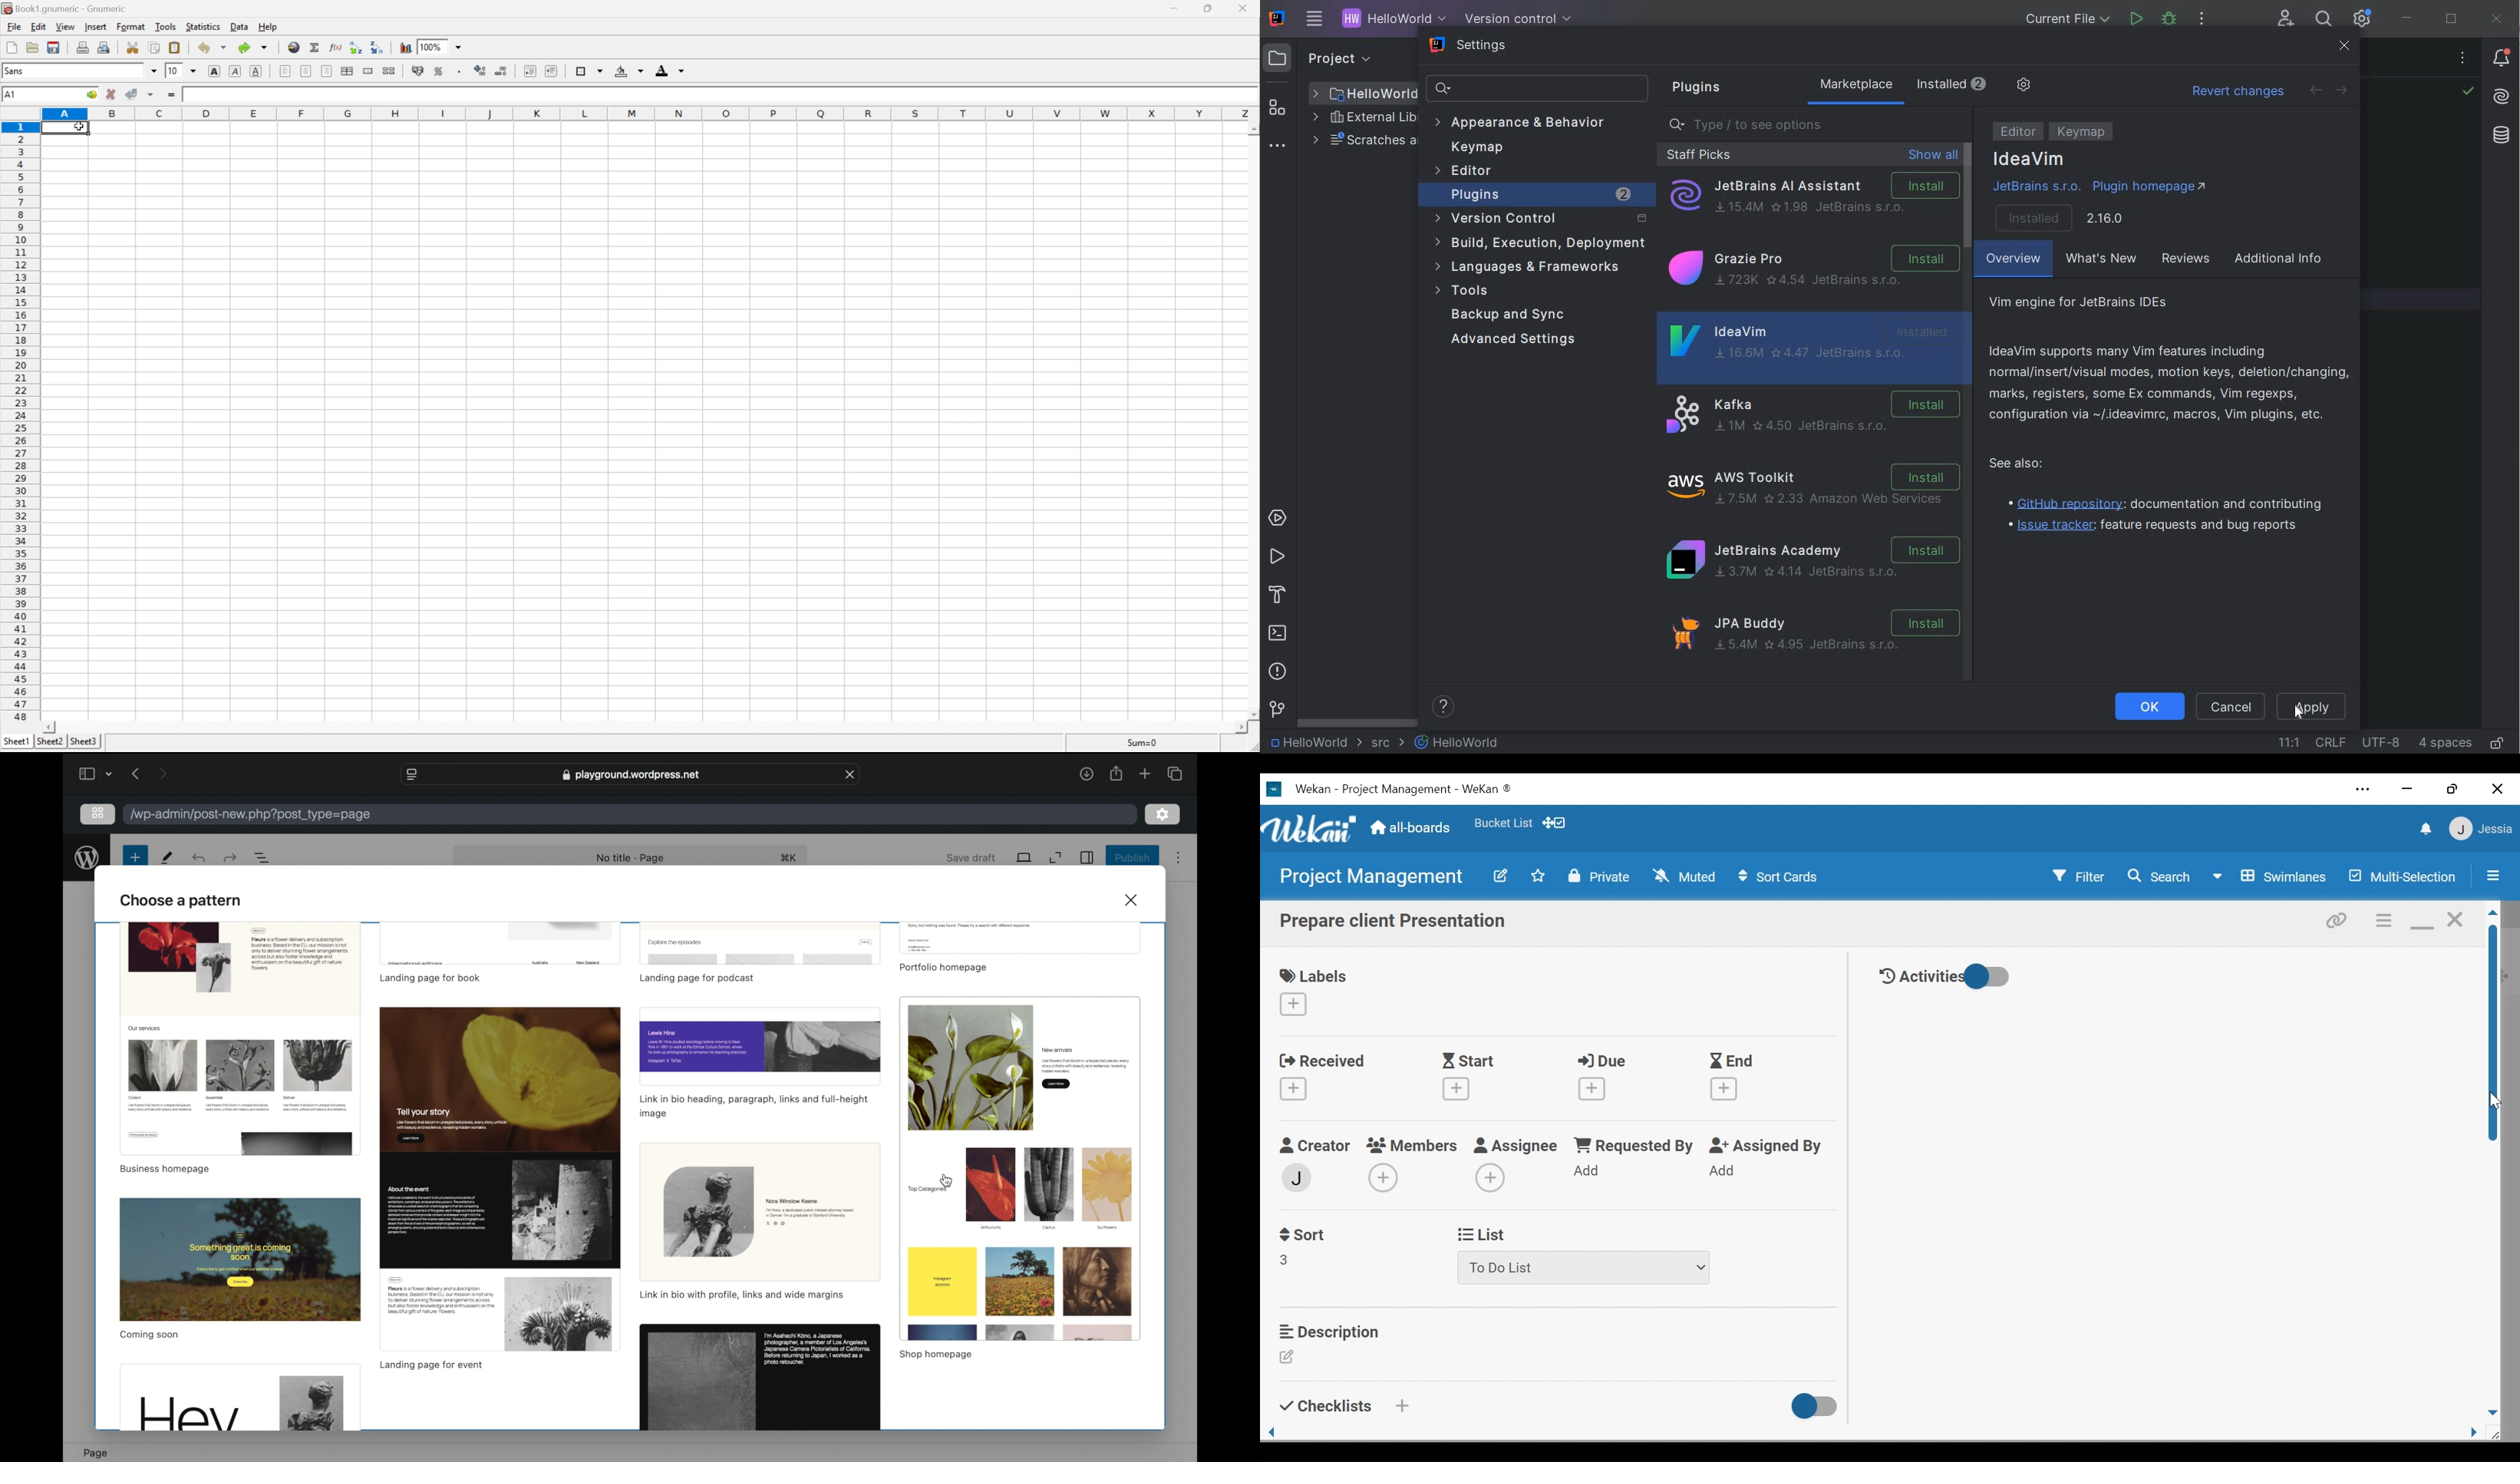 The image size is (2520, 1484). What do you see at coordinates (236, 72) in the screenshot?
I see `italic` at bounding box center [236, 72].